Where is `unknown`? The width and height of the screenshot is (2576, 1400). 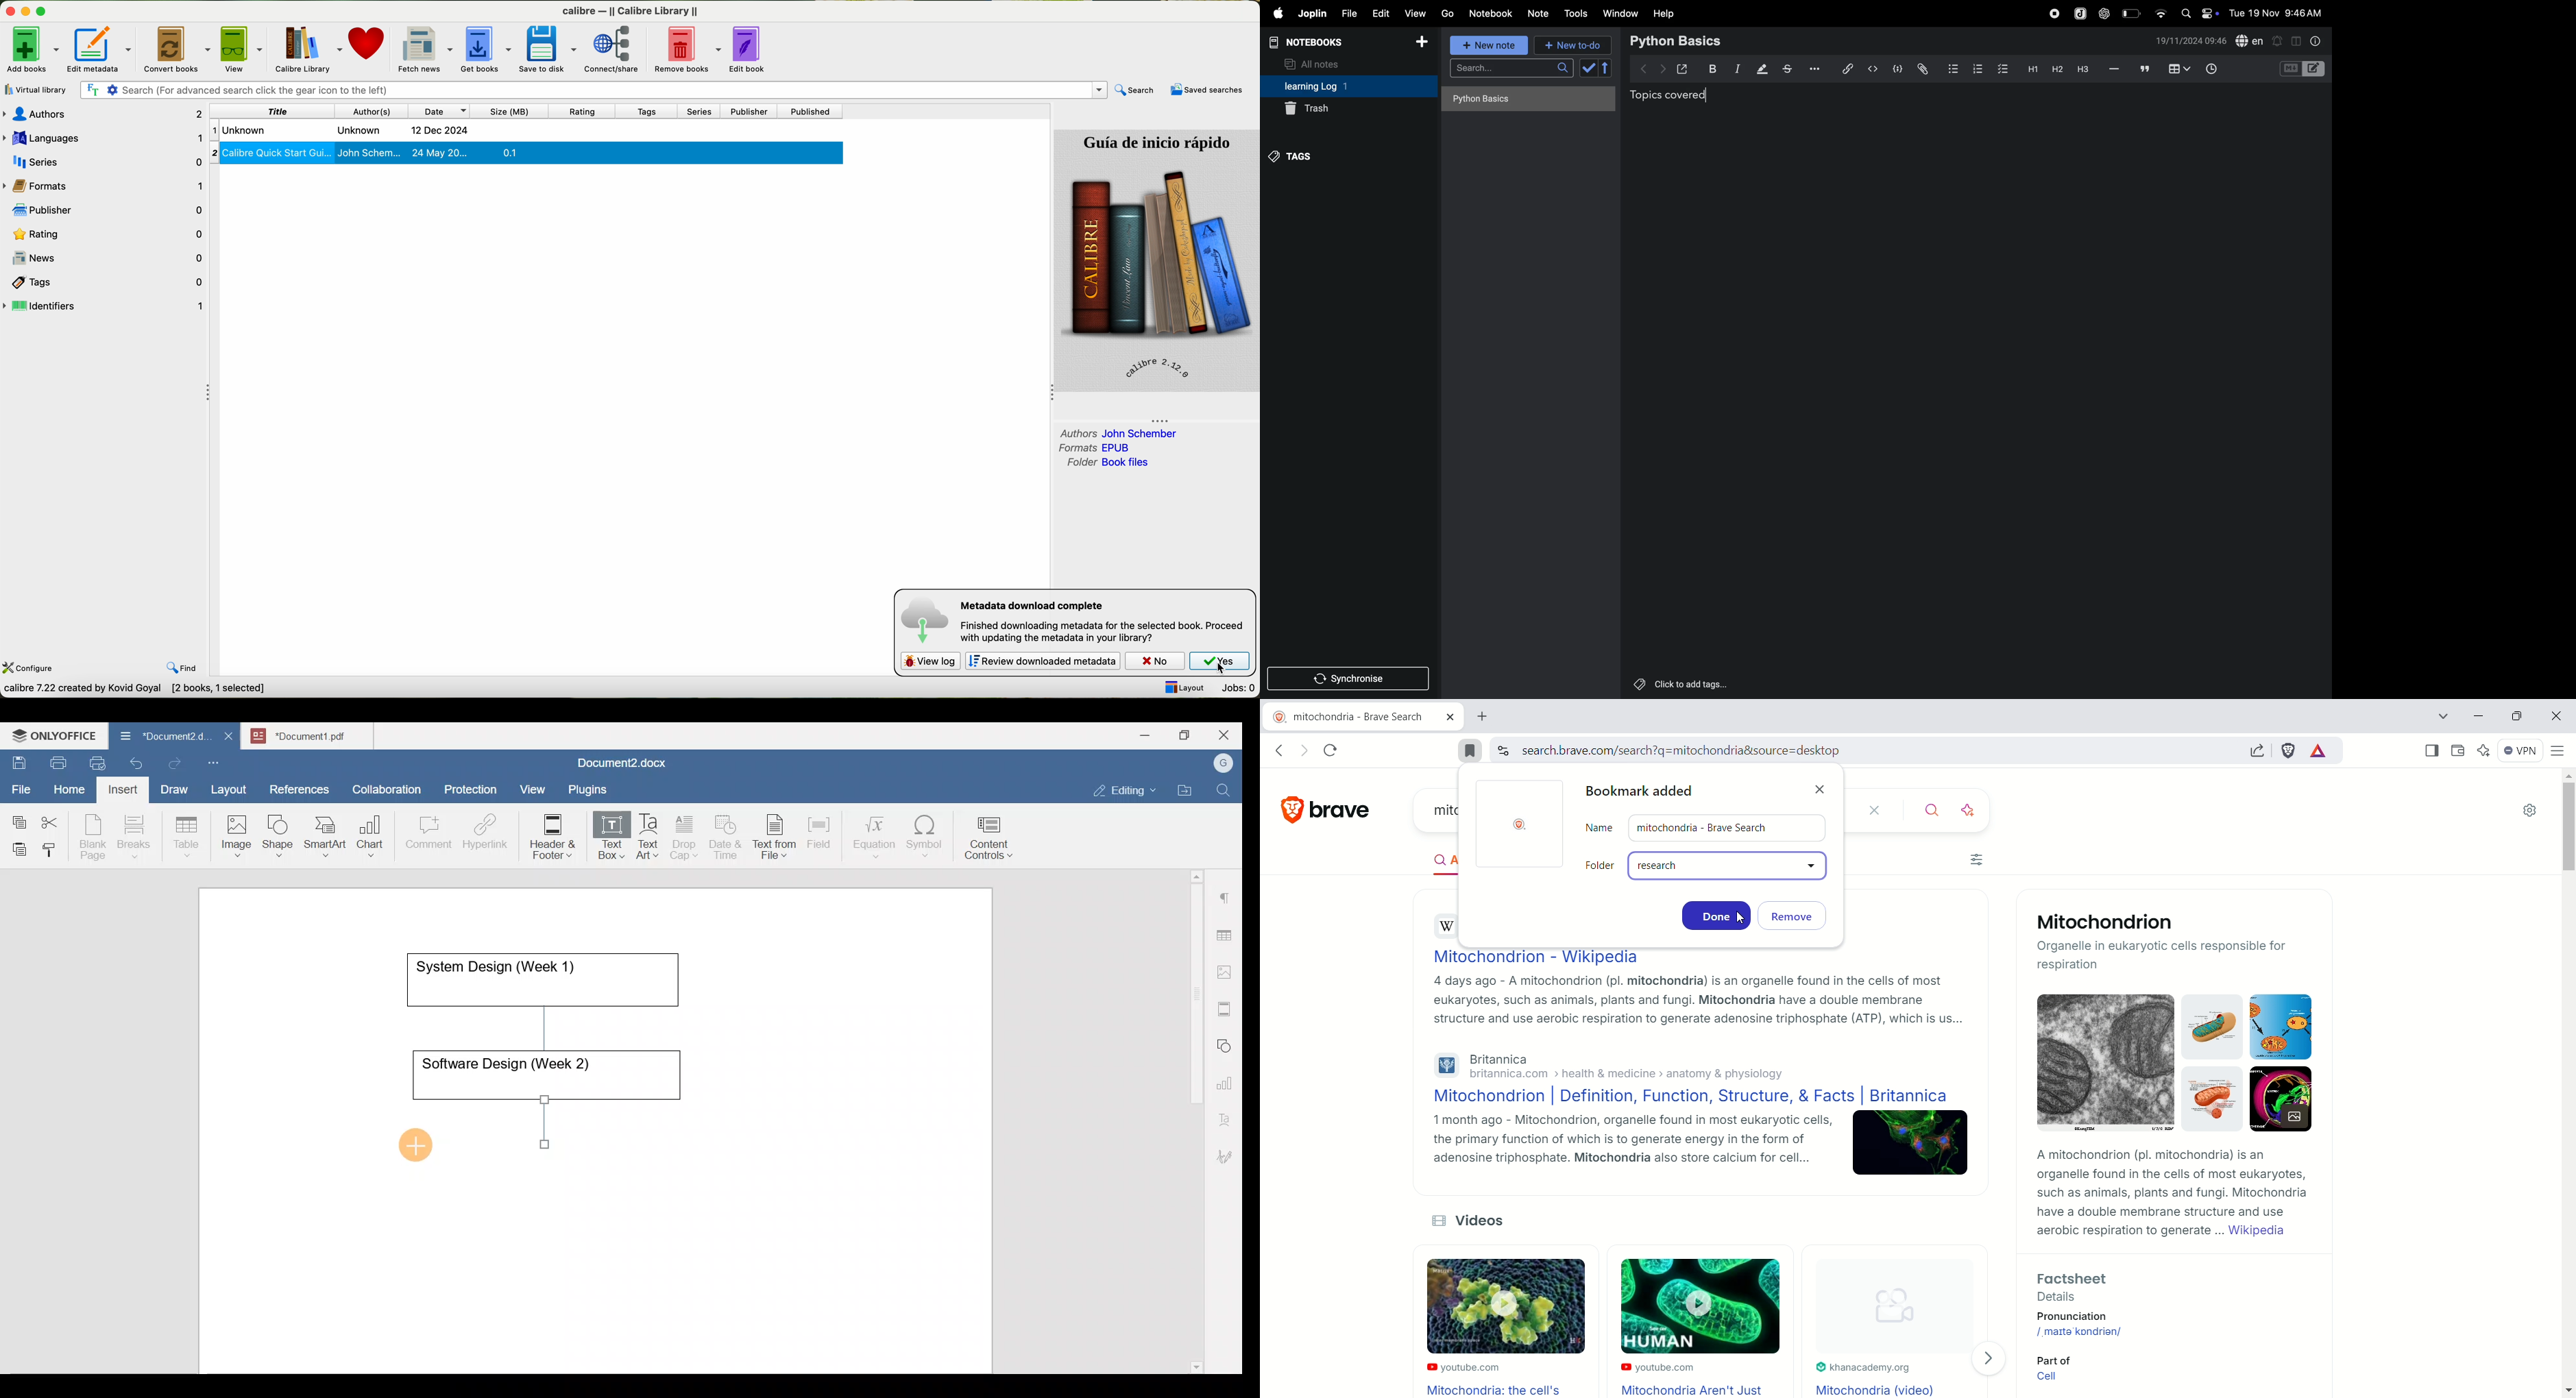
unknown is located at coordinates (381, 131).